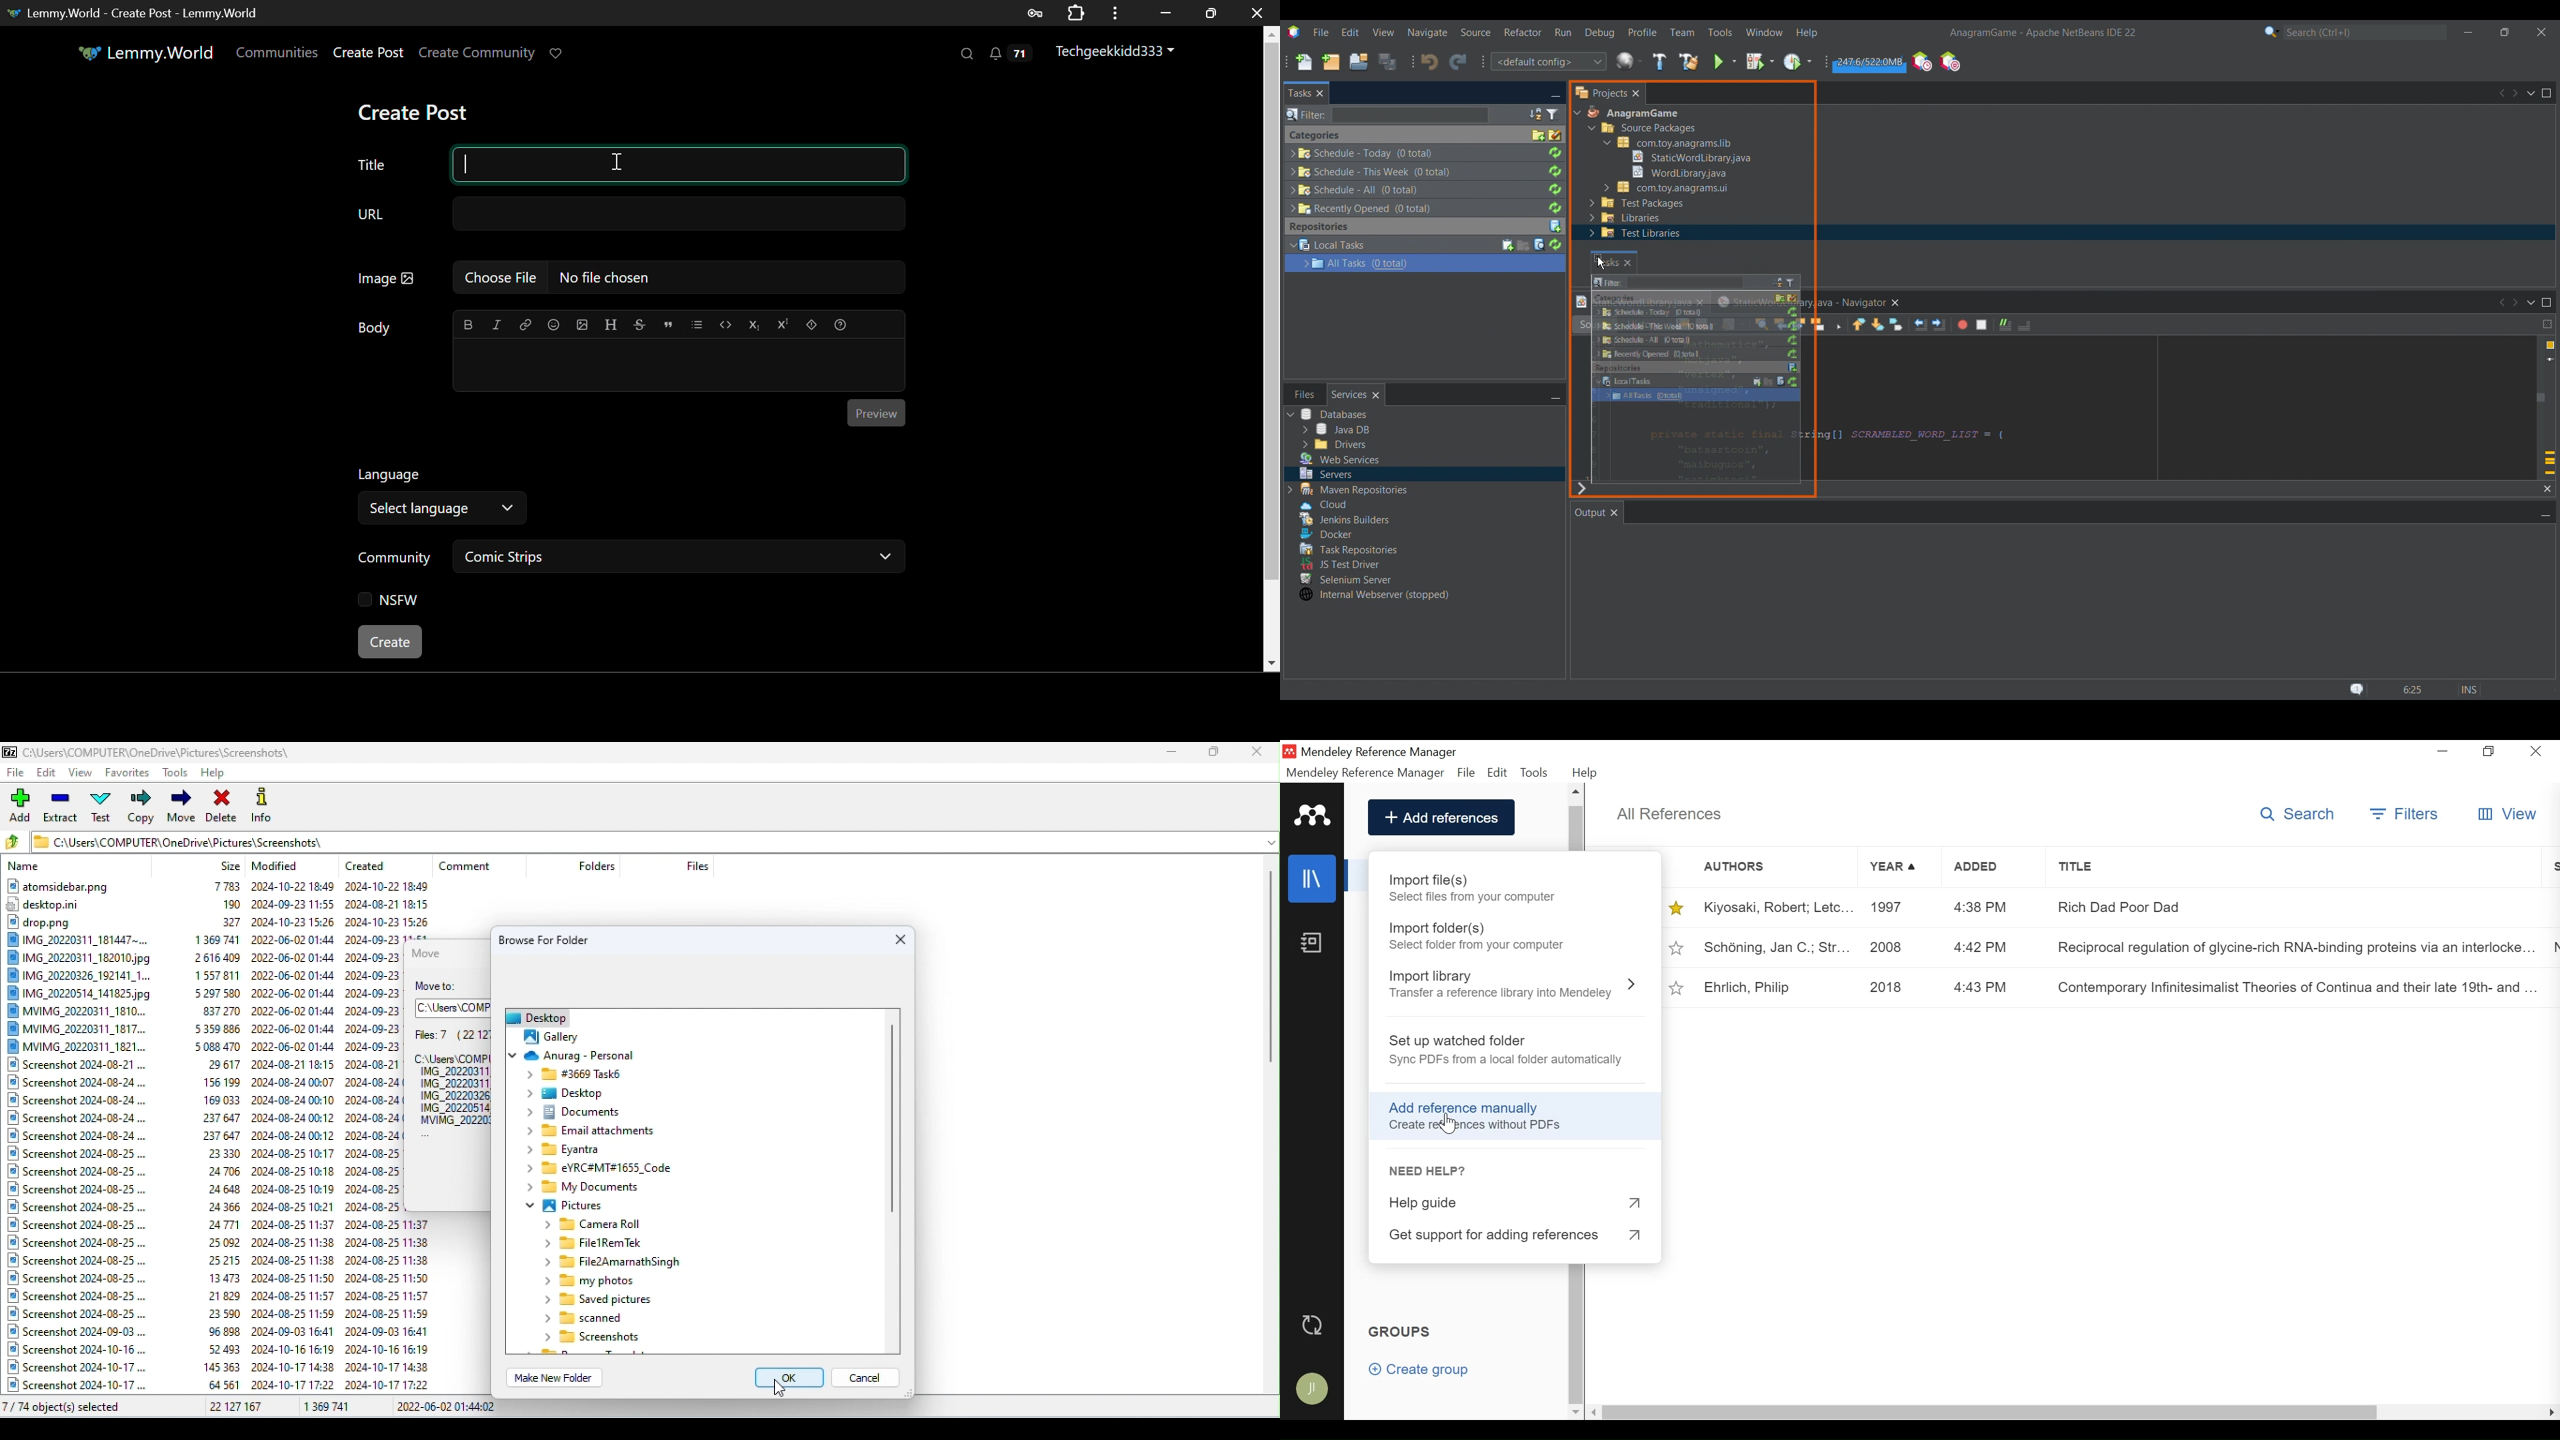 The height and width of the screenshot is (1456, 2576). I want to click on Extract, so click(62, 809).